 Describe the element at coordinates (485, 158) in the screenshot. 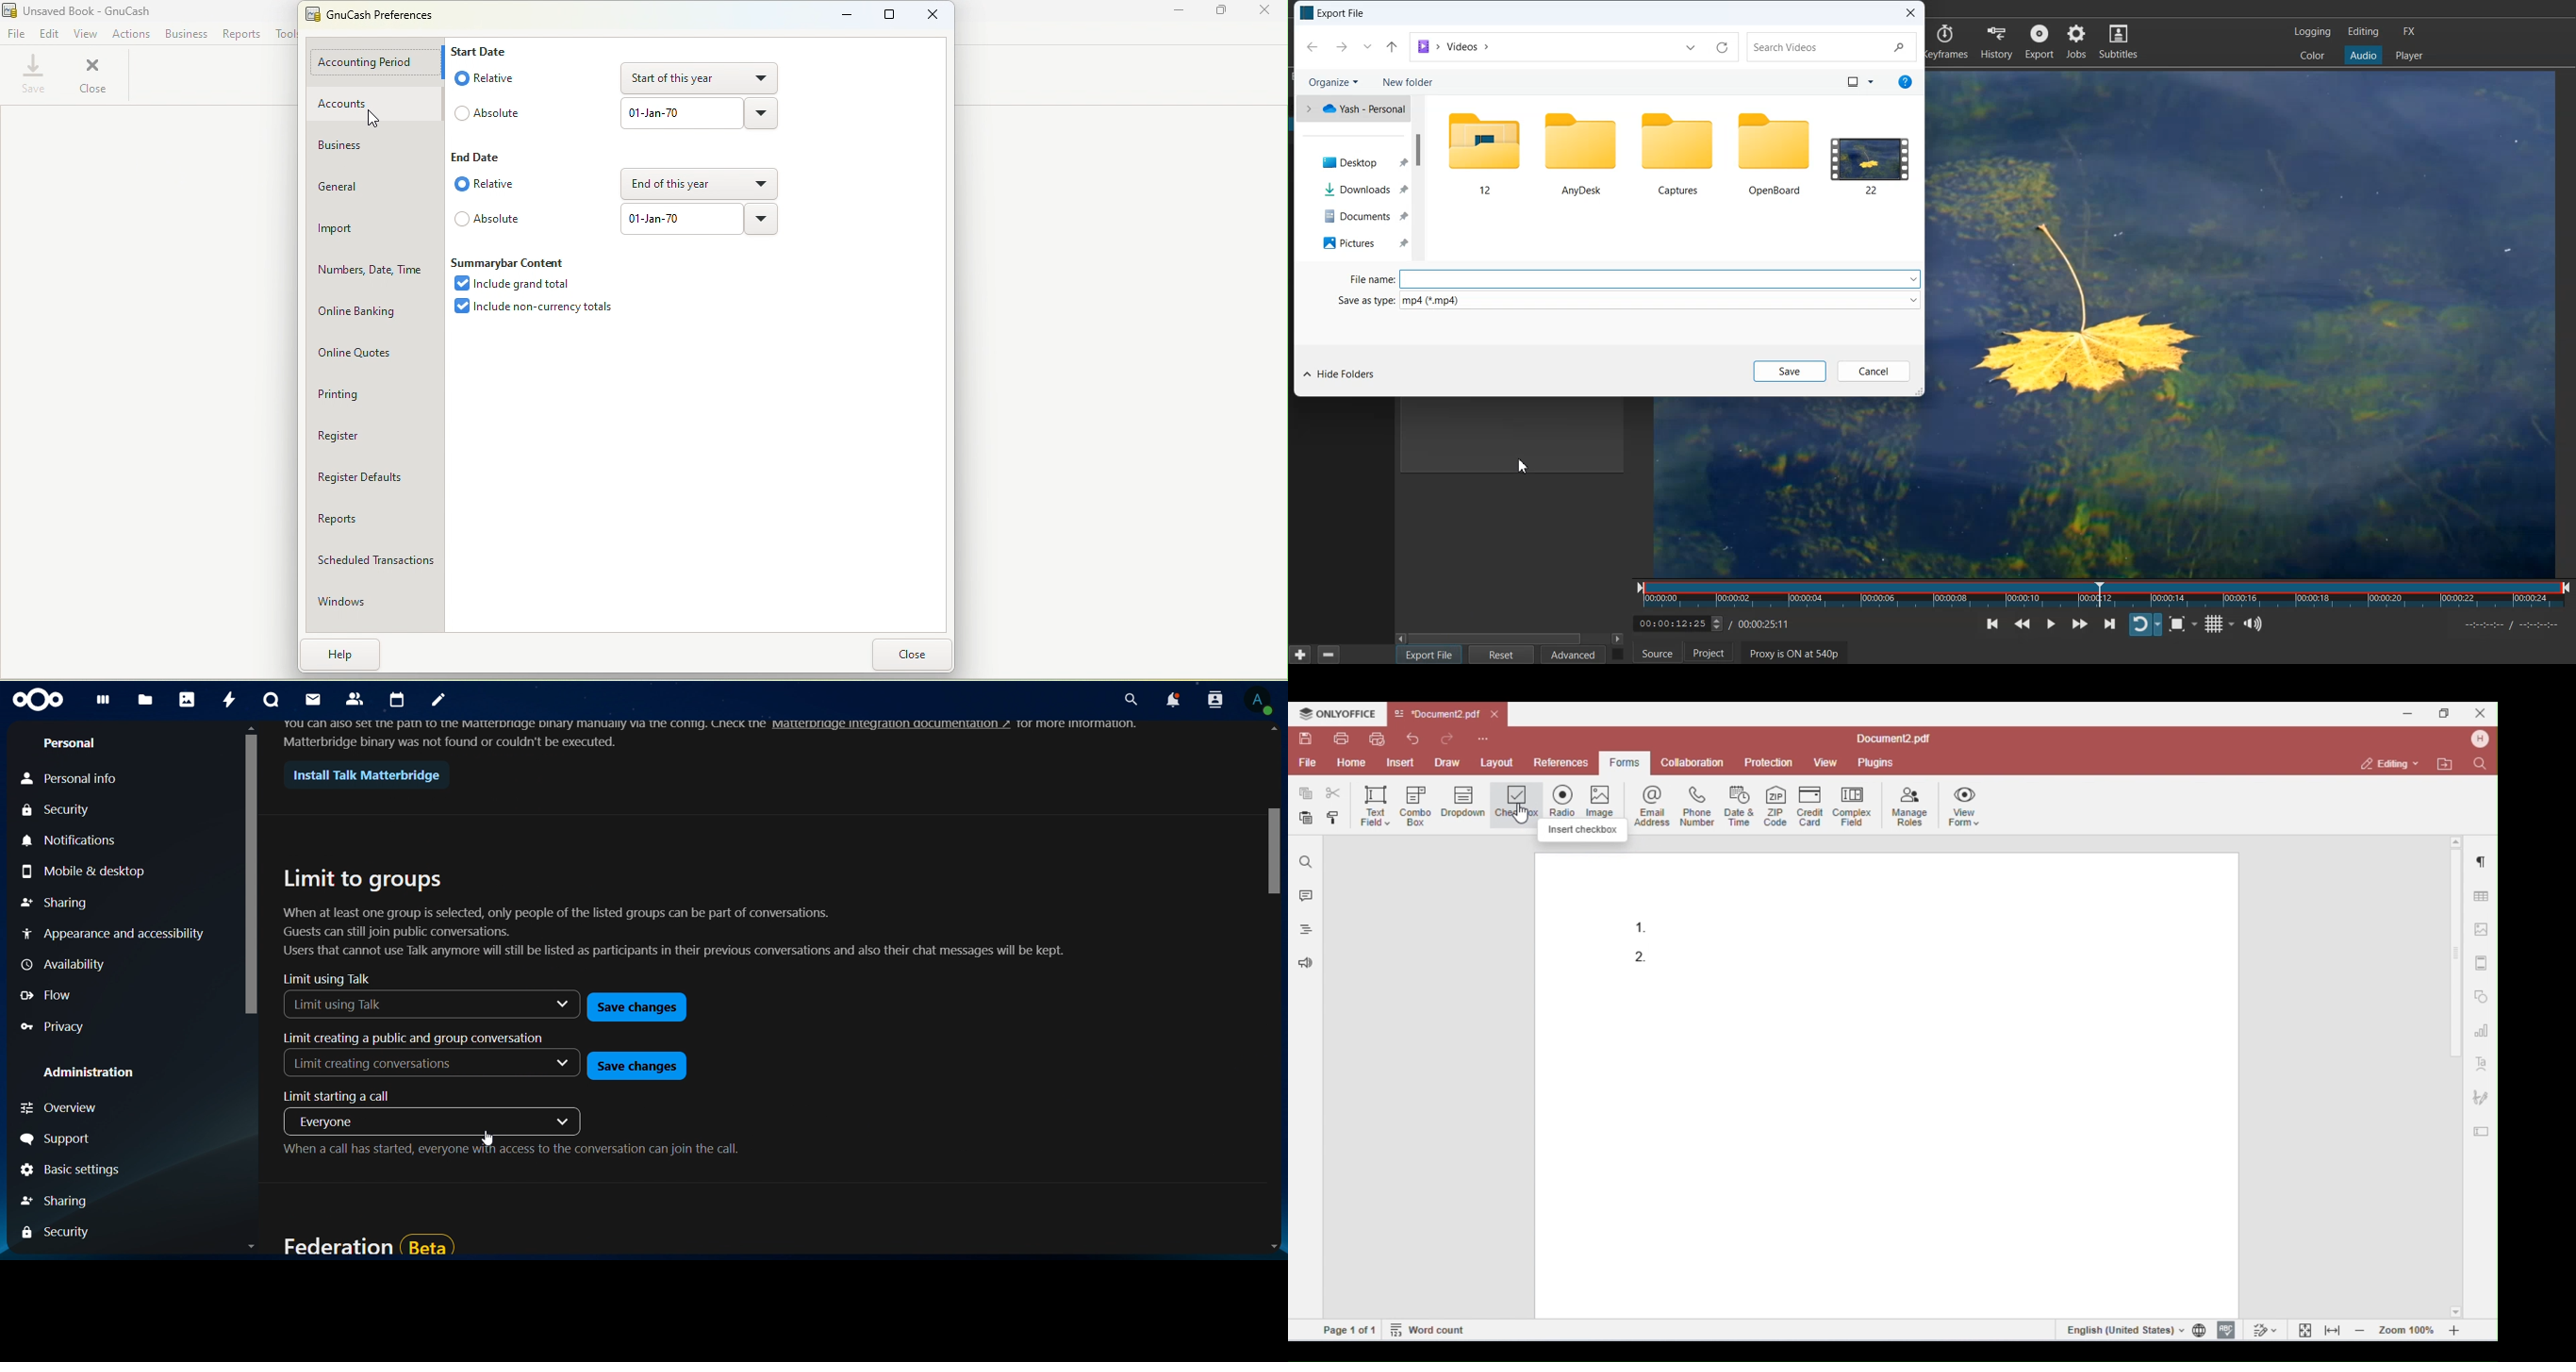

I see `End Date` at that location.